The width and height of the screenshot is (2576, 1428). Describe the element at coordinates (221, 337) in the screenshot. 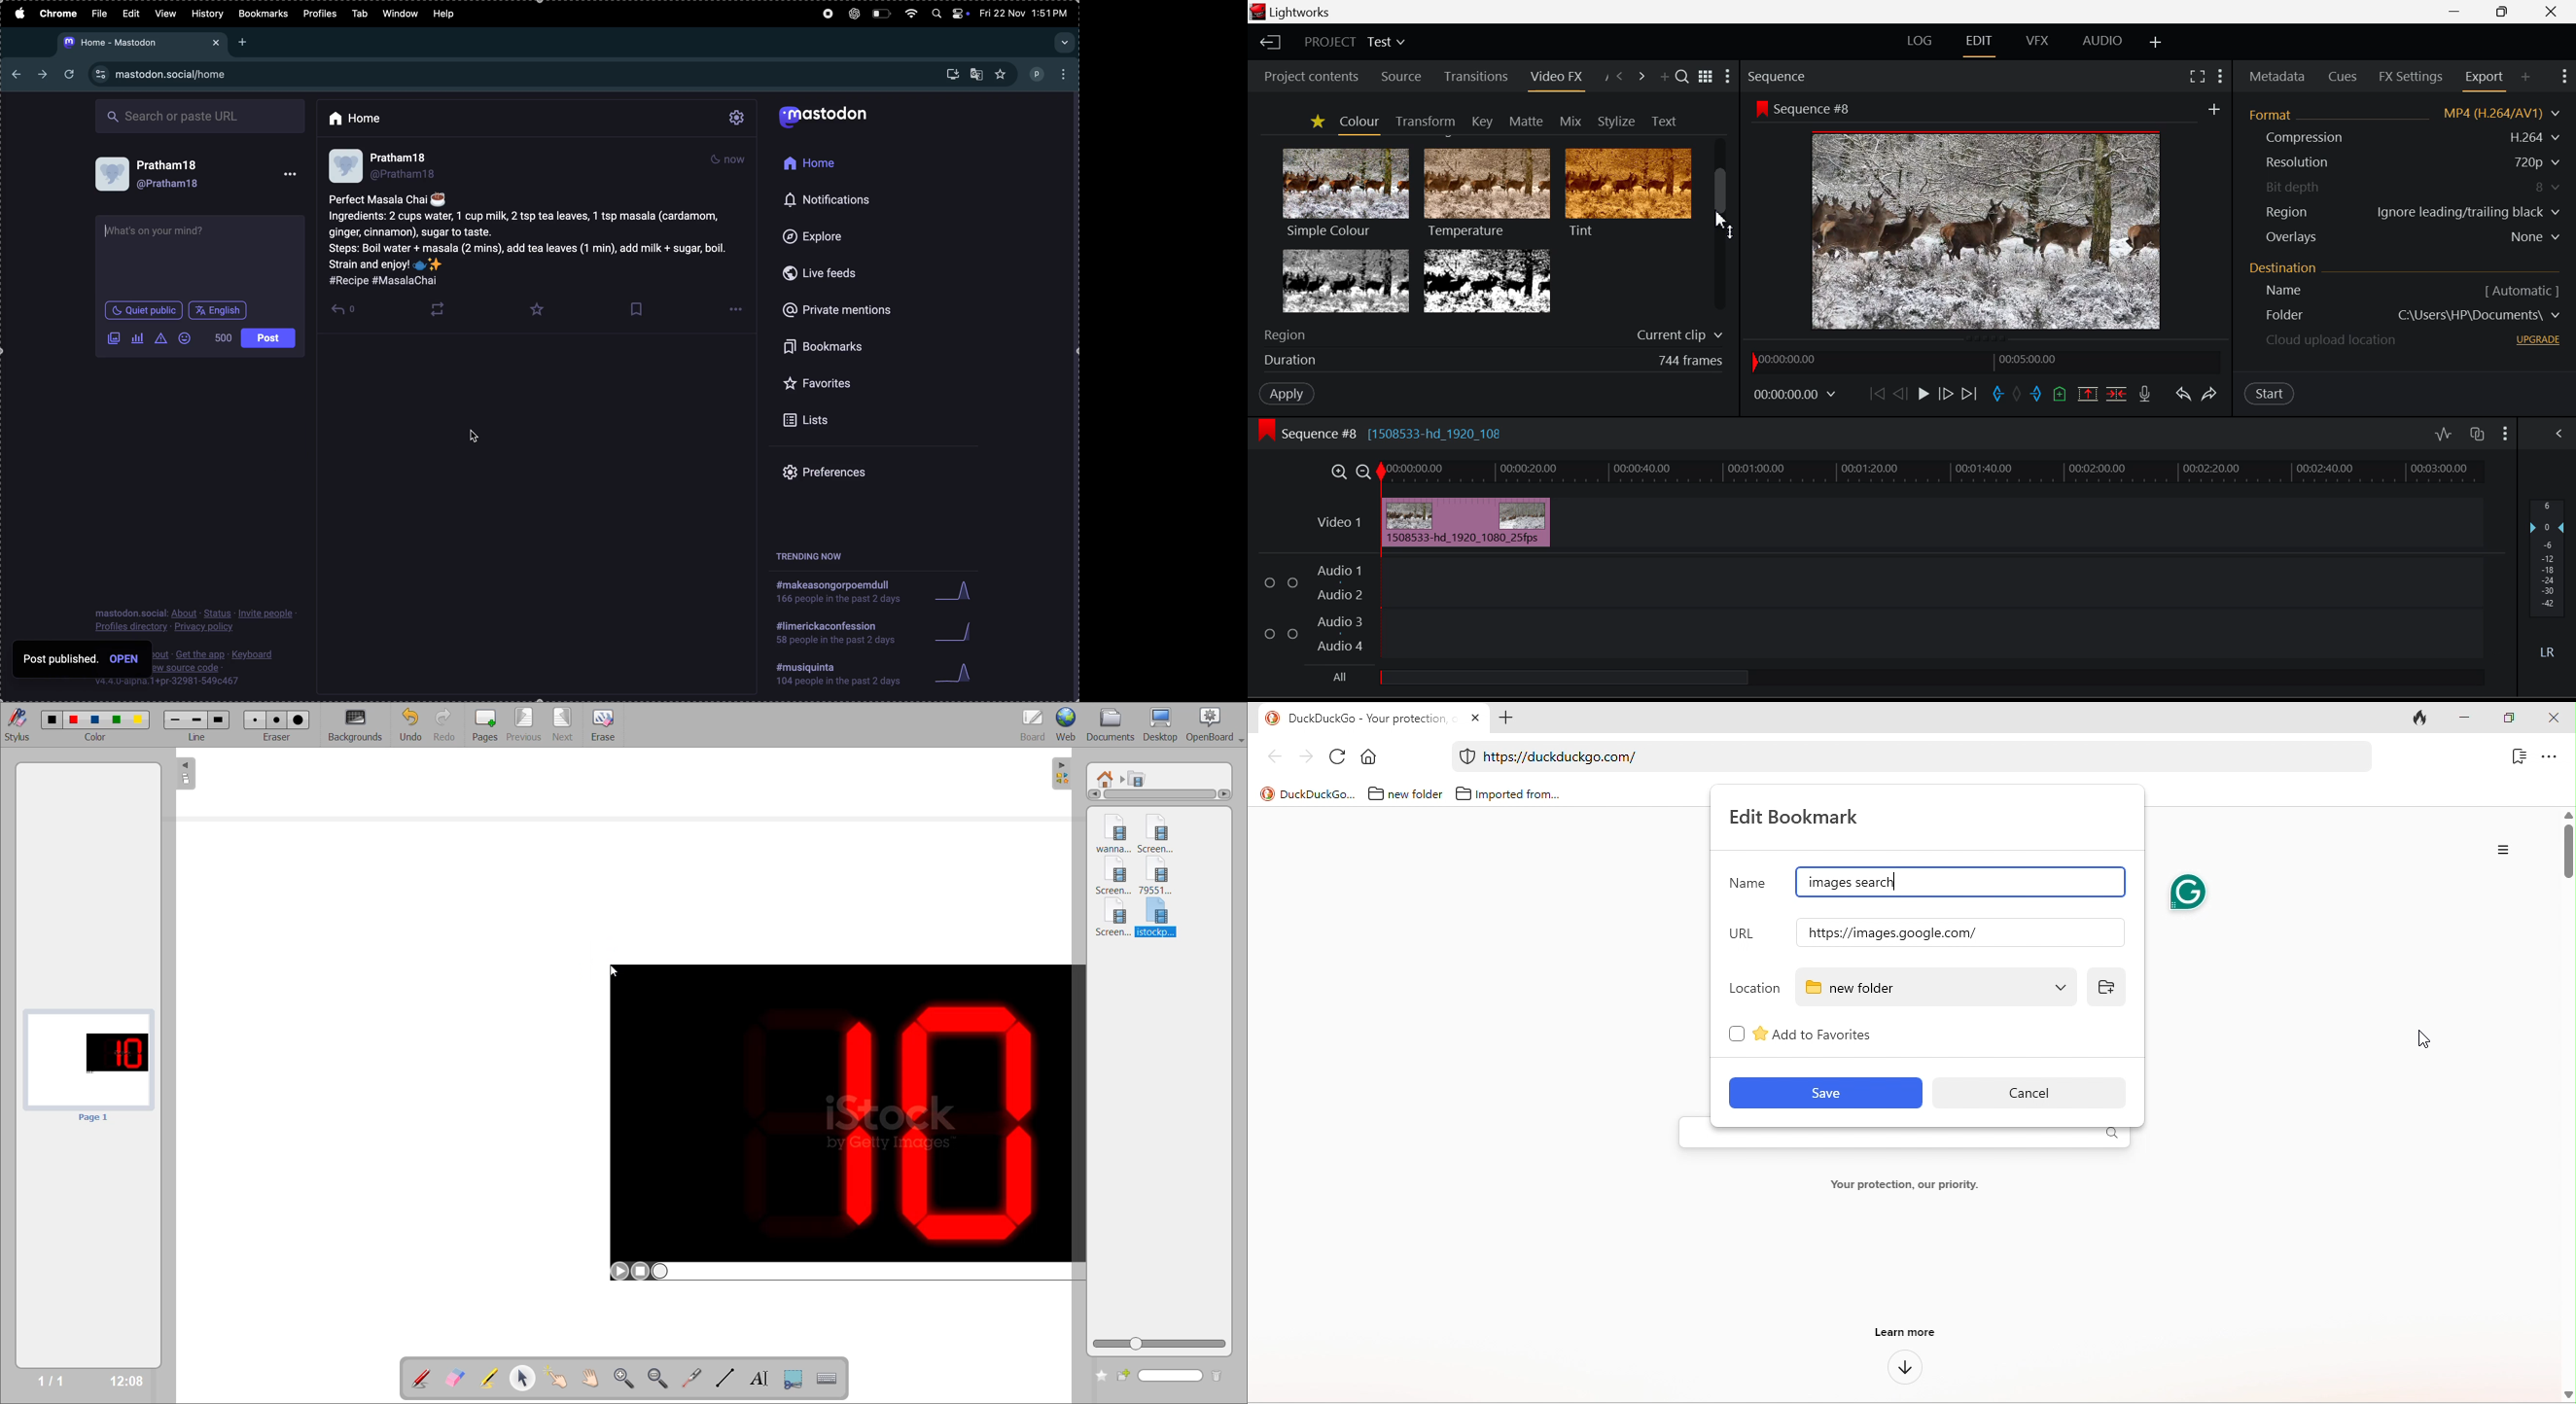

I see `500 words` at that location.